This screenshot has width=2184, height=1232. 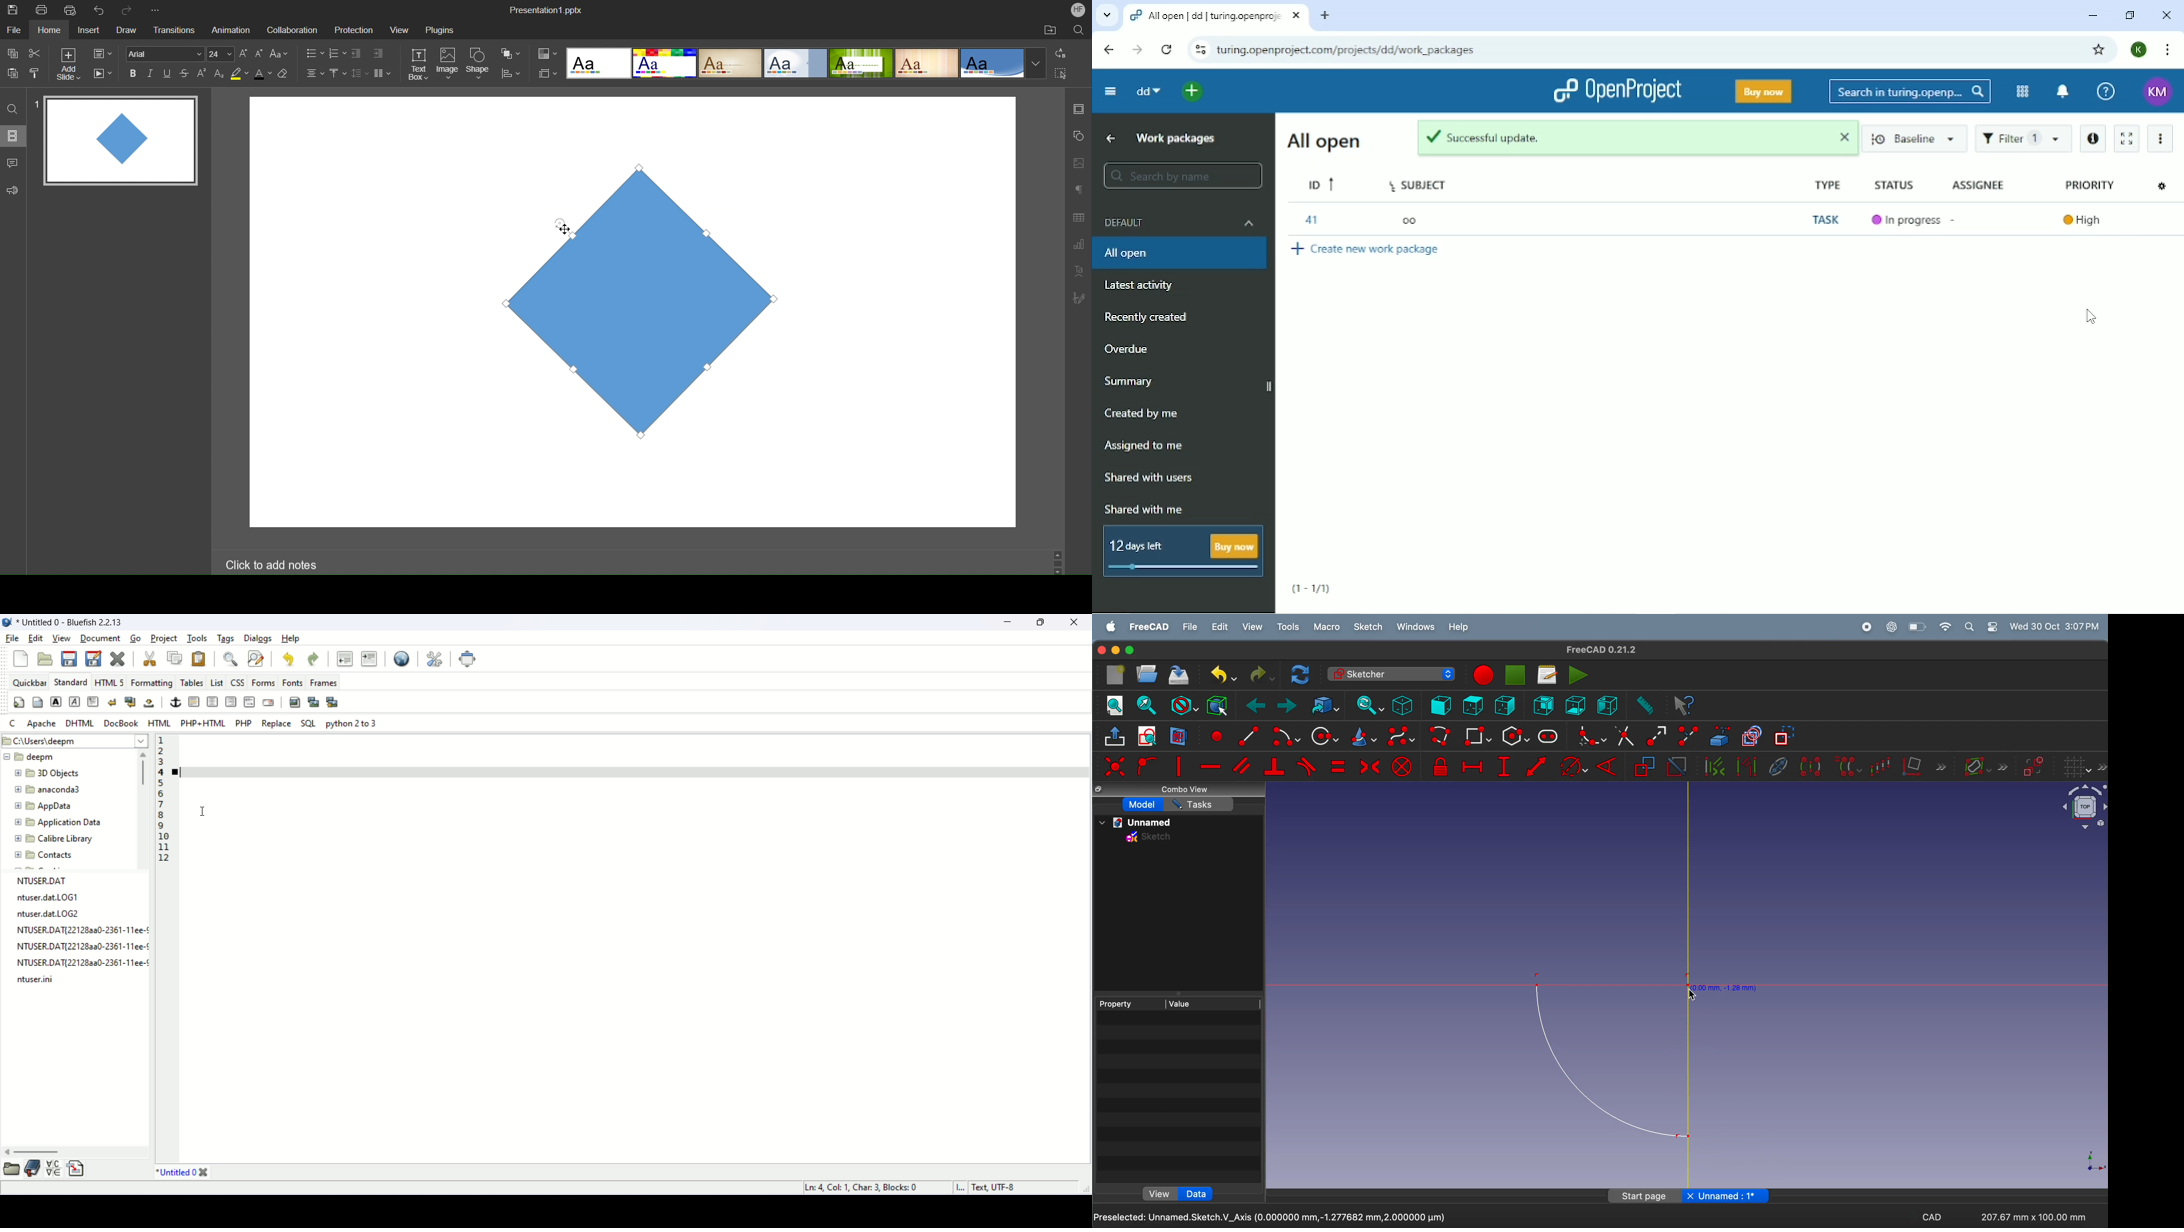 What do you see at coordinates (1150, 627) in the screenshot?
I see `freeCad` at bounding box center [1150, 627].